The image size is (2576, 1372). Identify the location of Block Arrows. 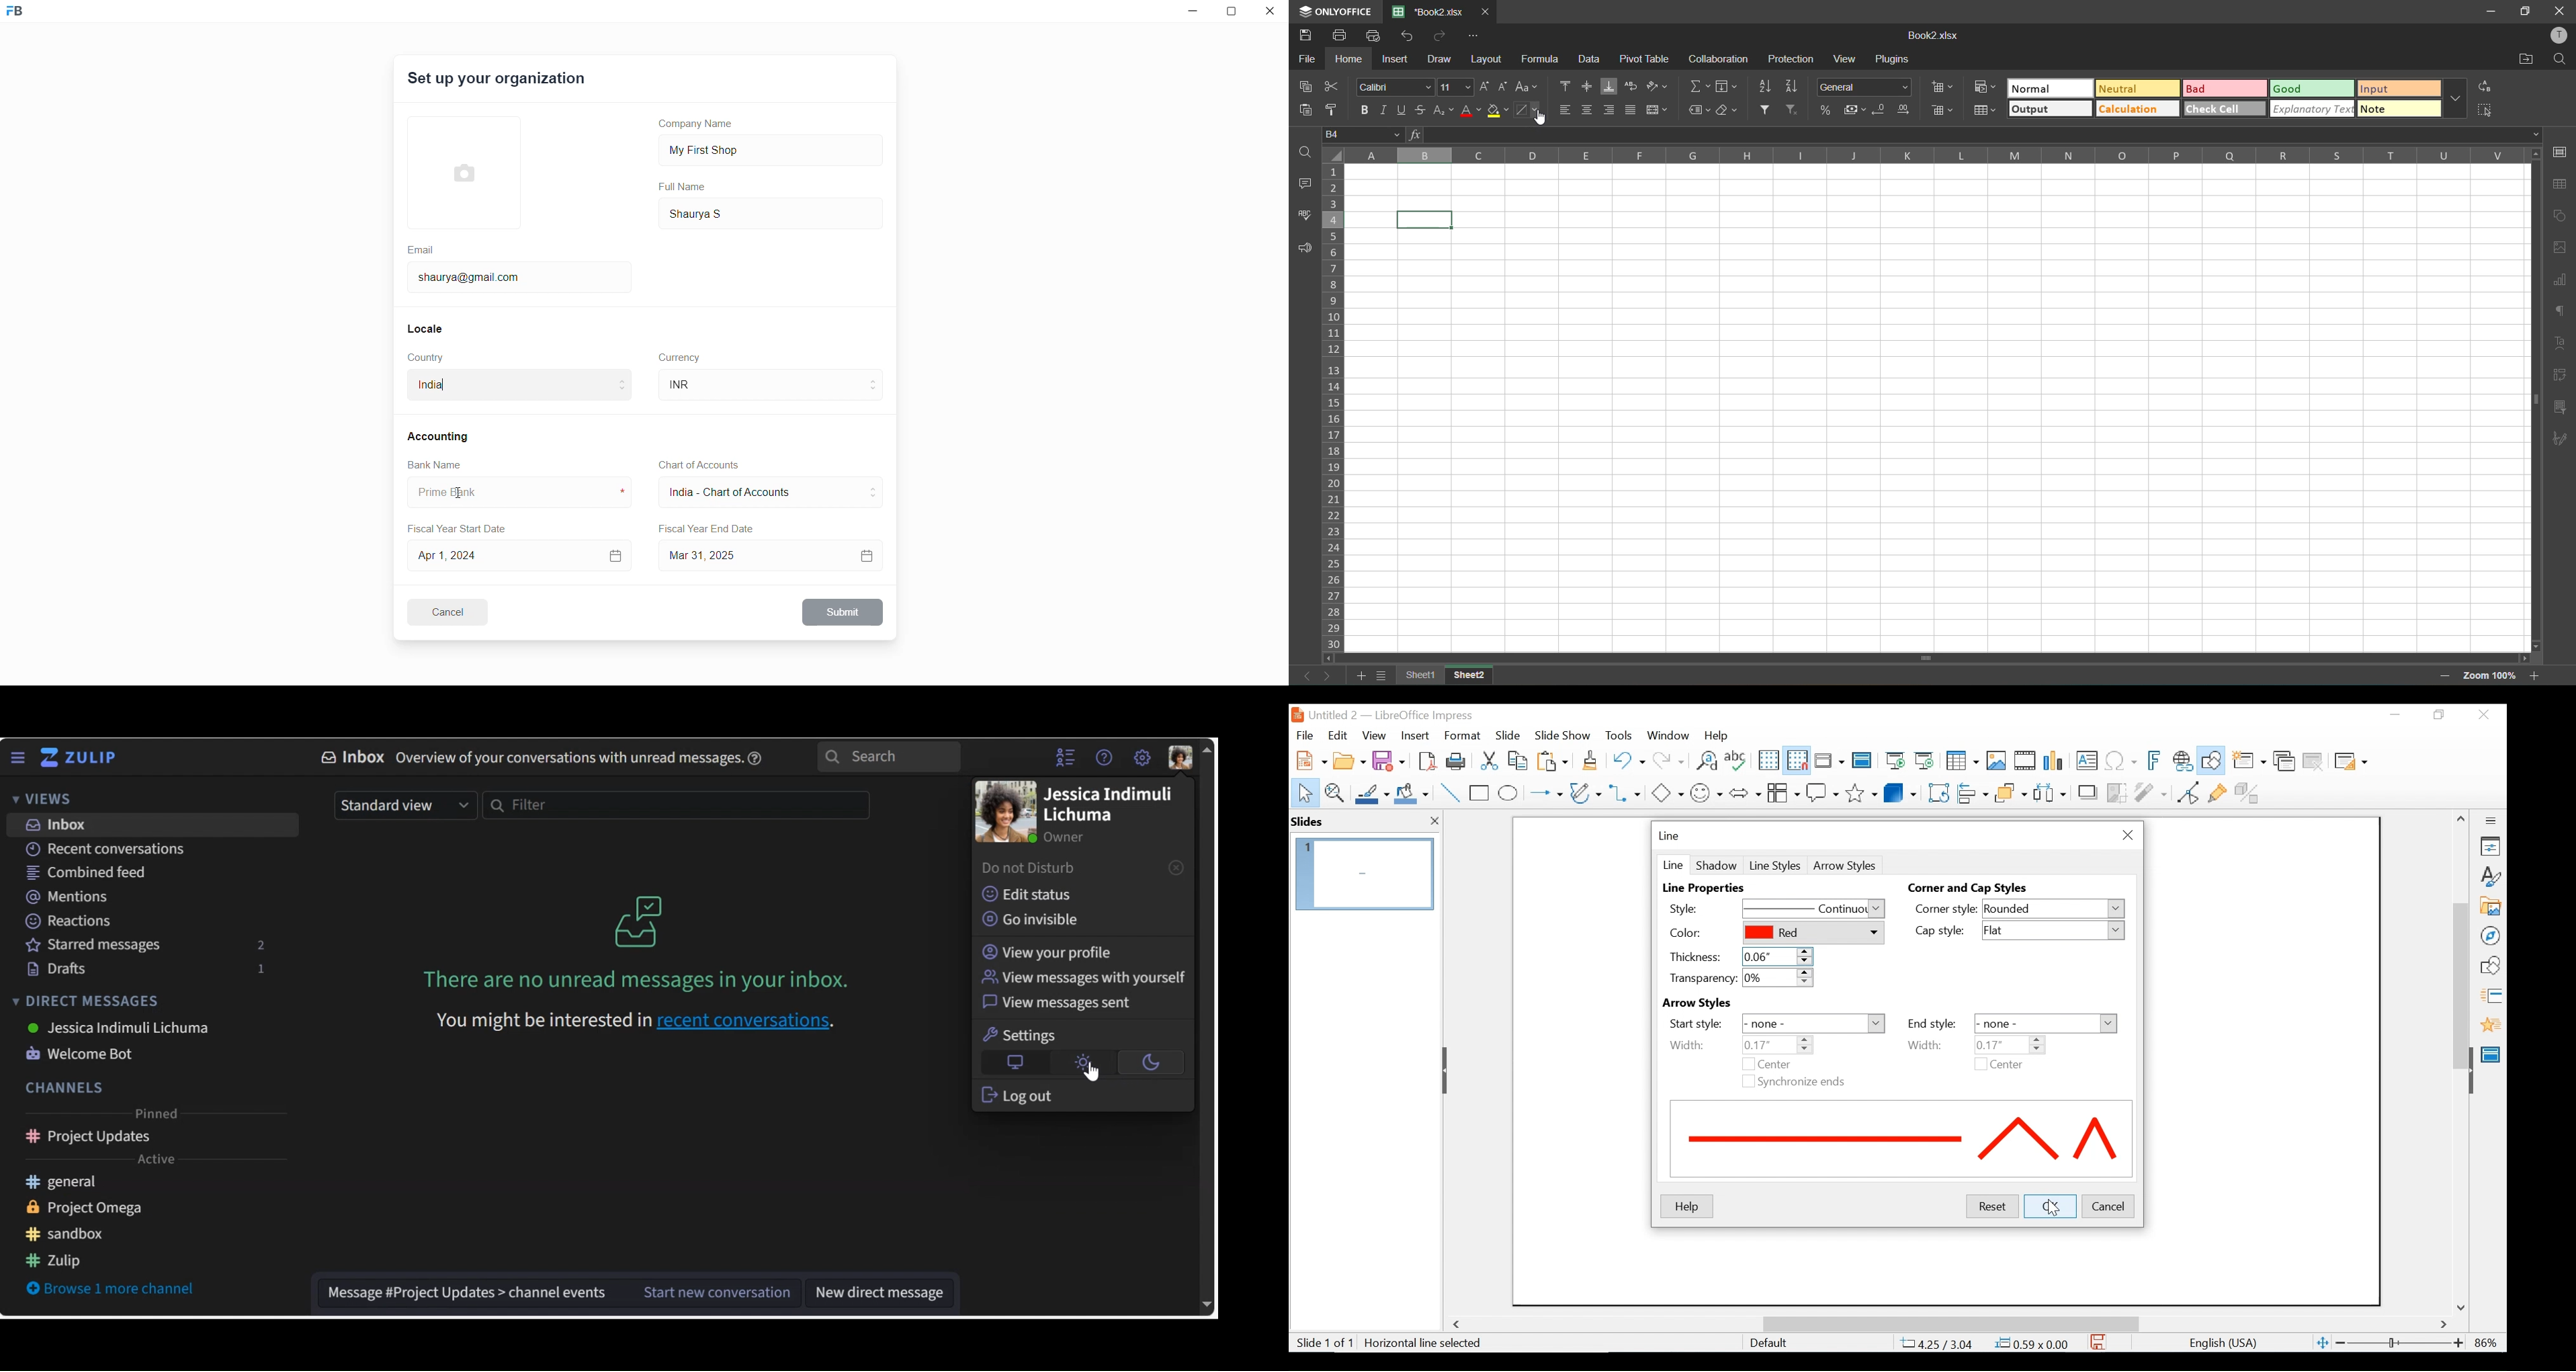
(1744, 792).